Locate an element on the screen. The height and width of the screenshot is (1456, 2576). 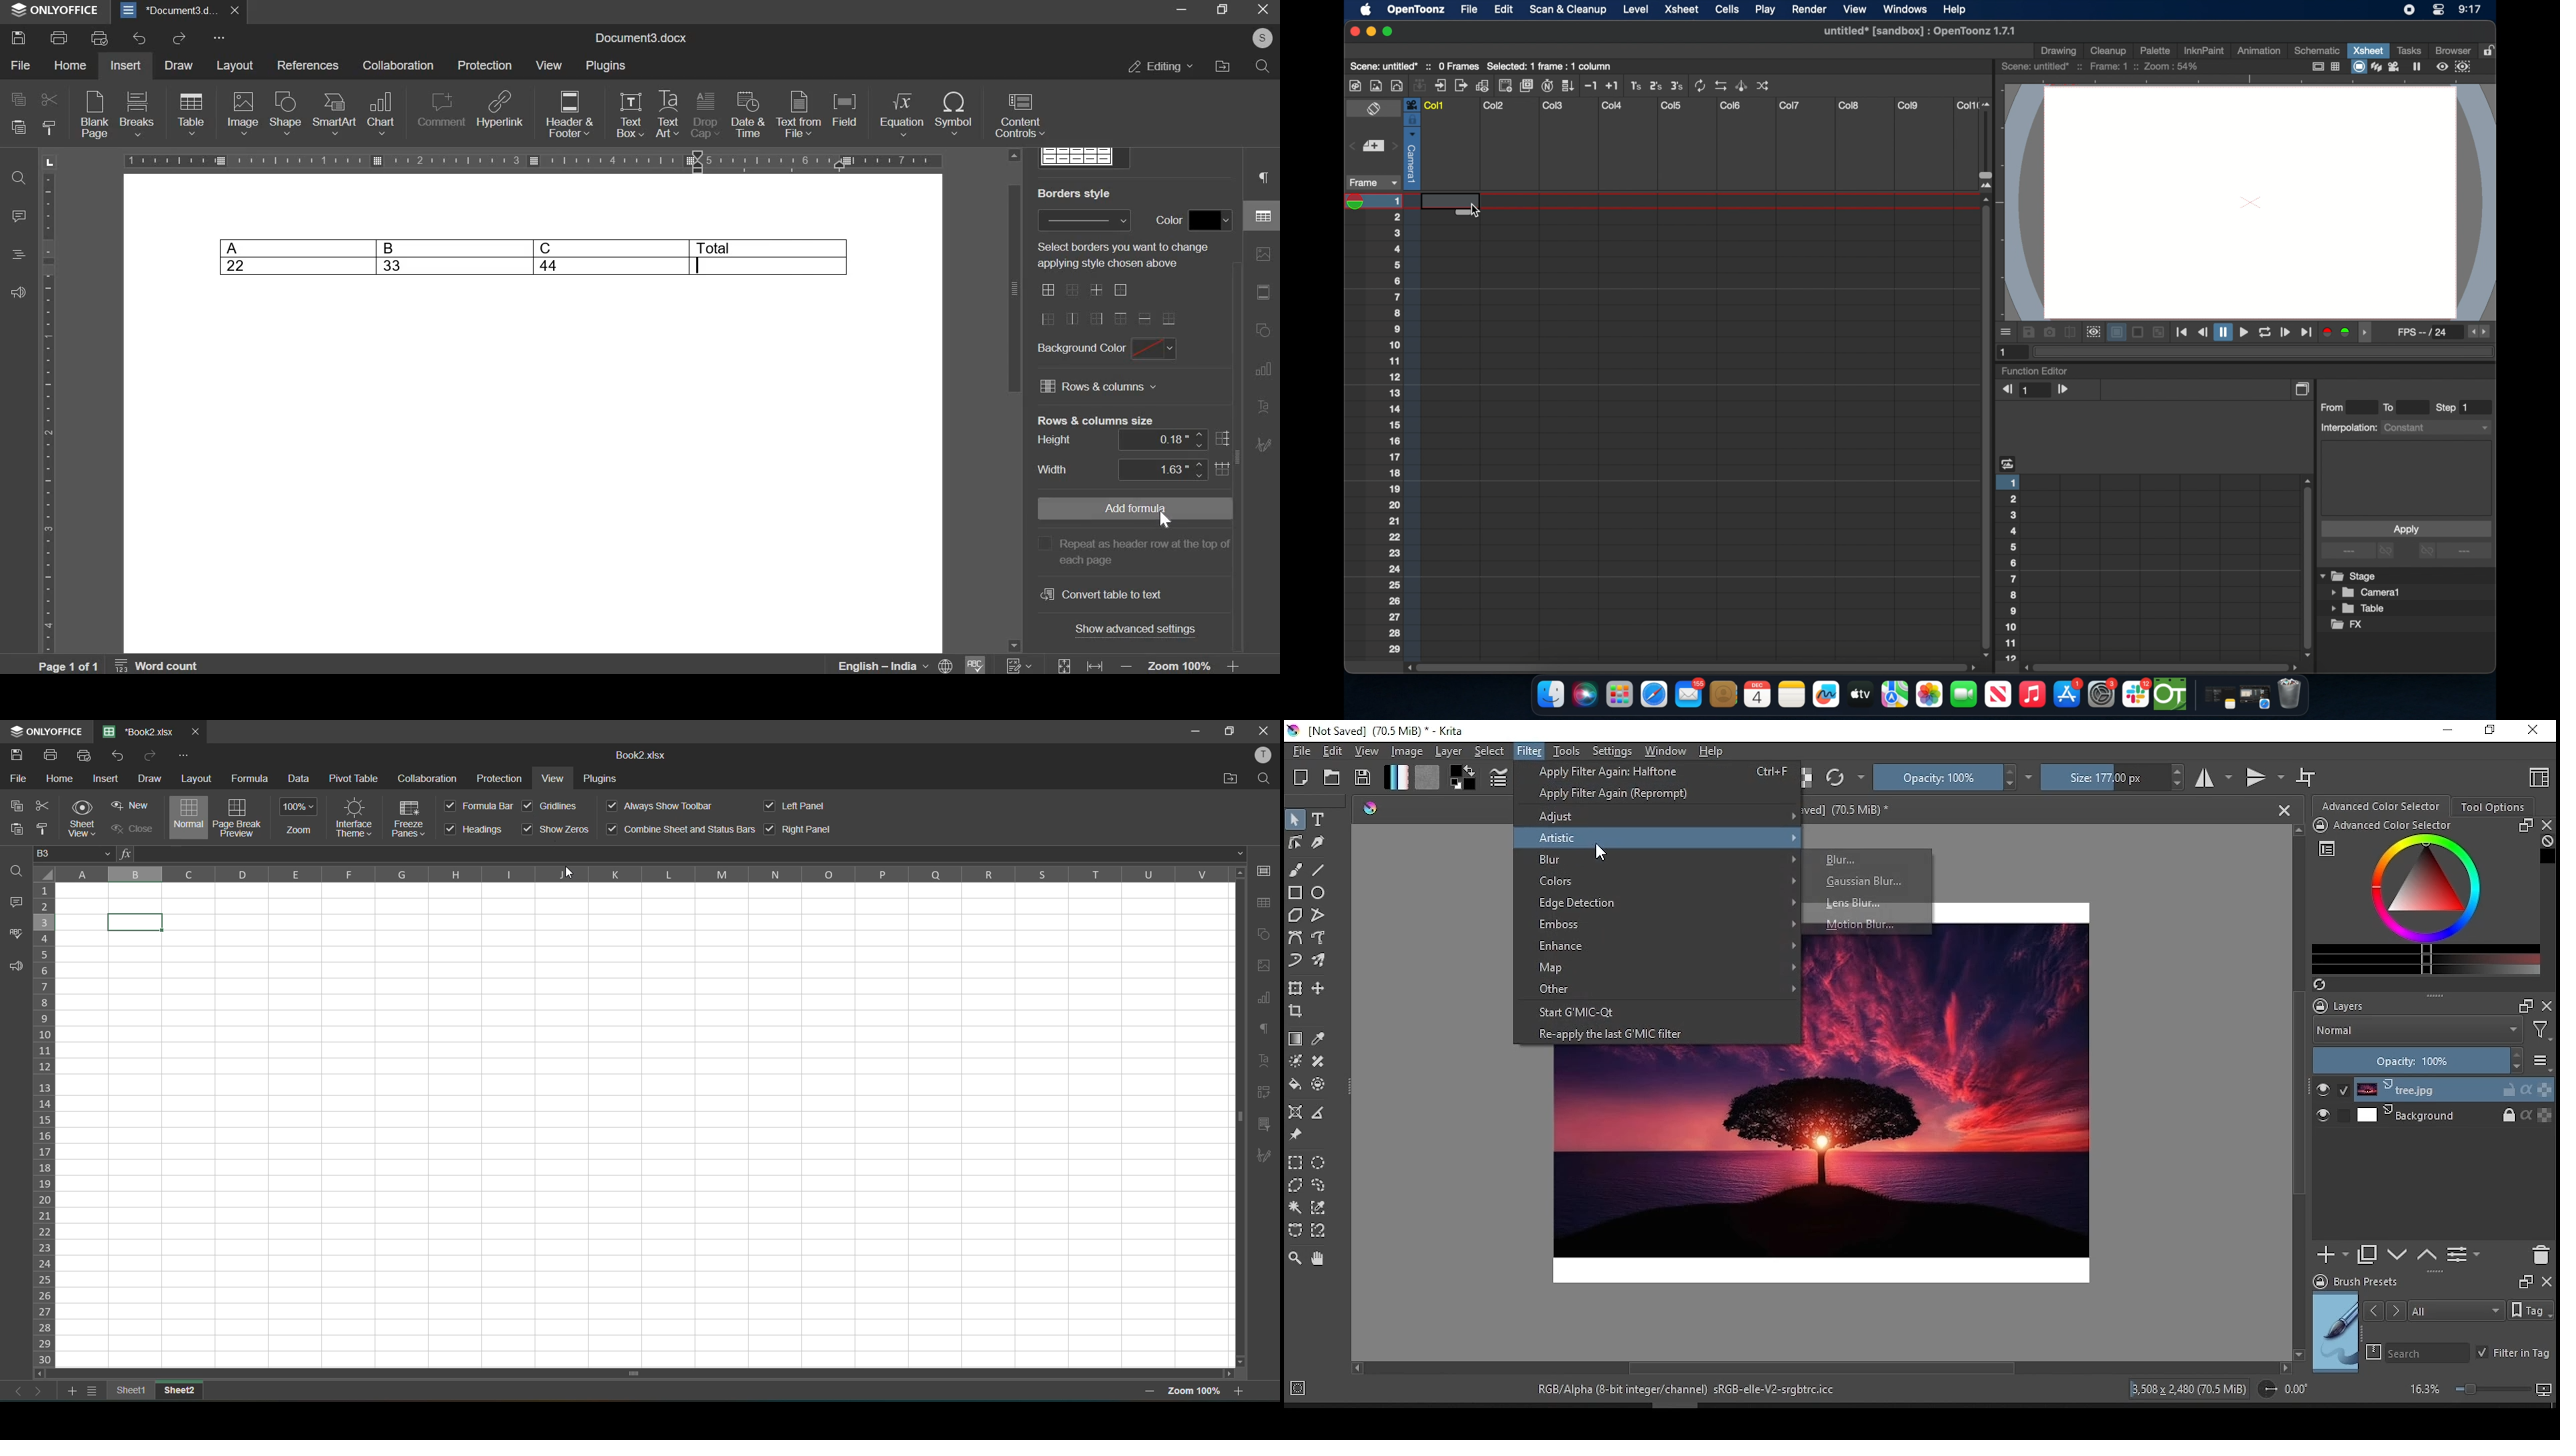
vertical scrollbar is located at coordinates (1237, 456).